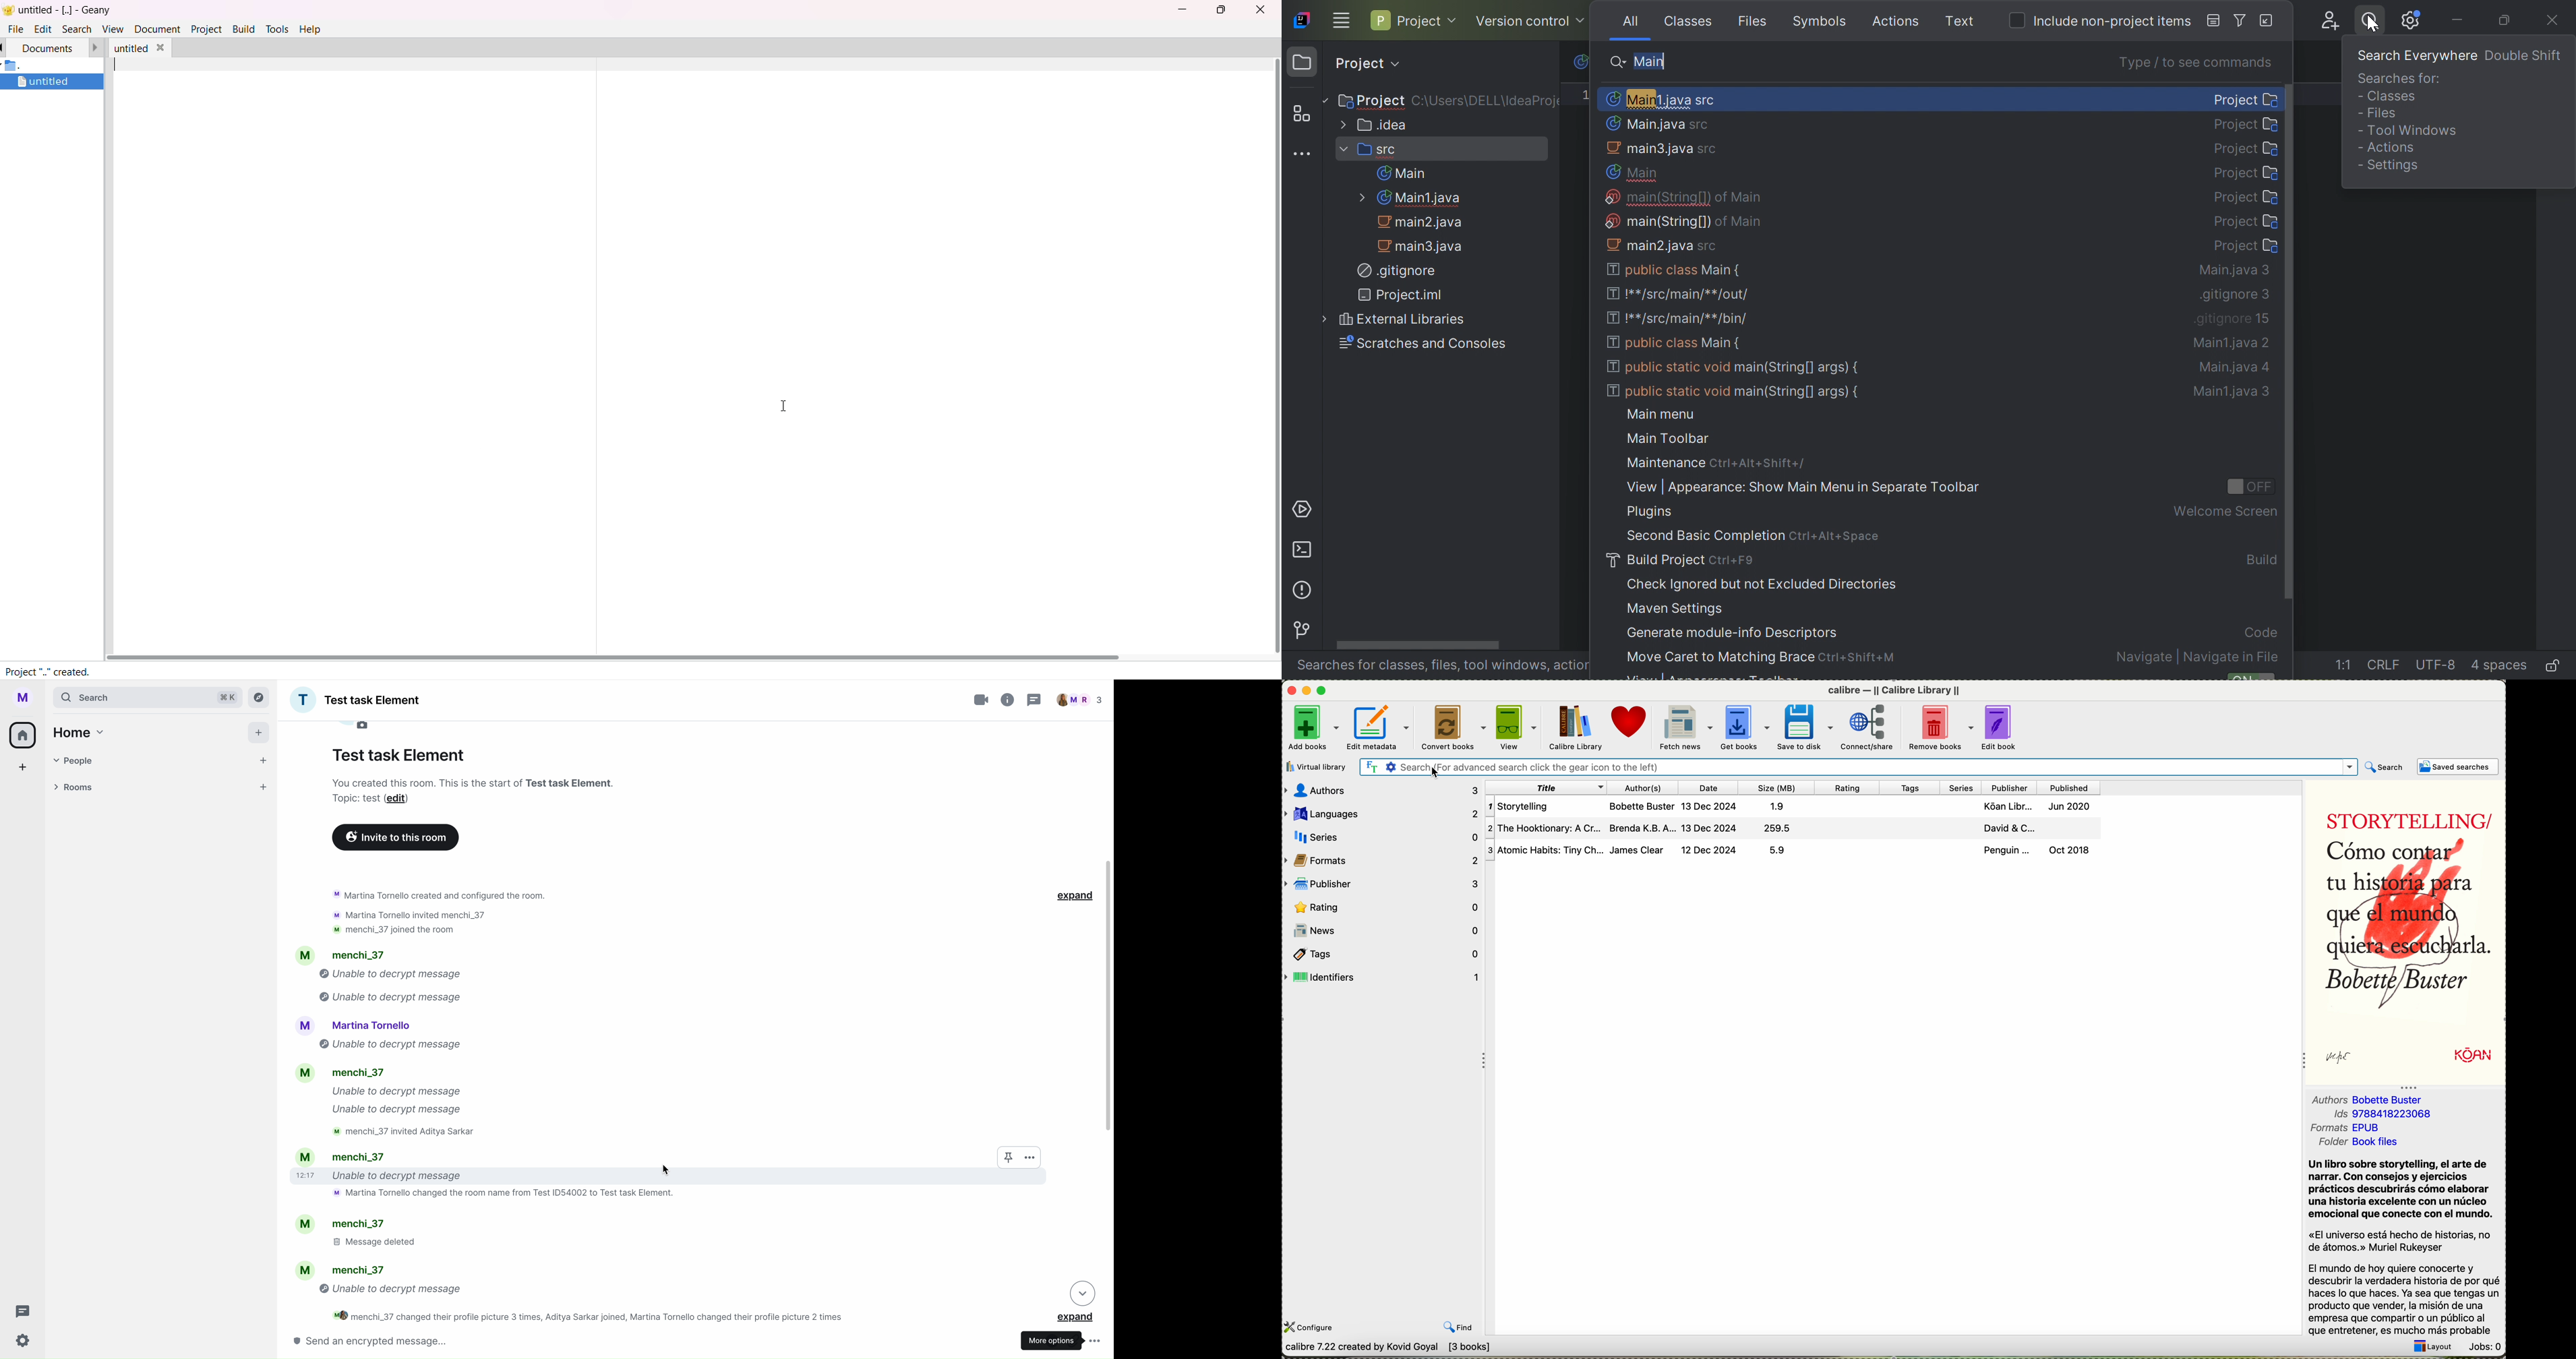  I want to click on Como contar tu historia para que el mundo quiera escucharla Bobette buster, so click(2404, 924).